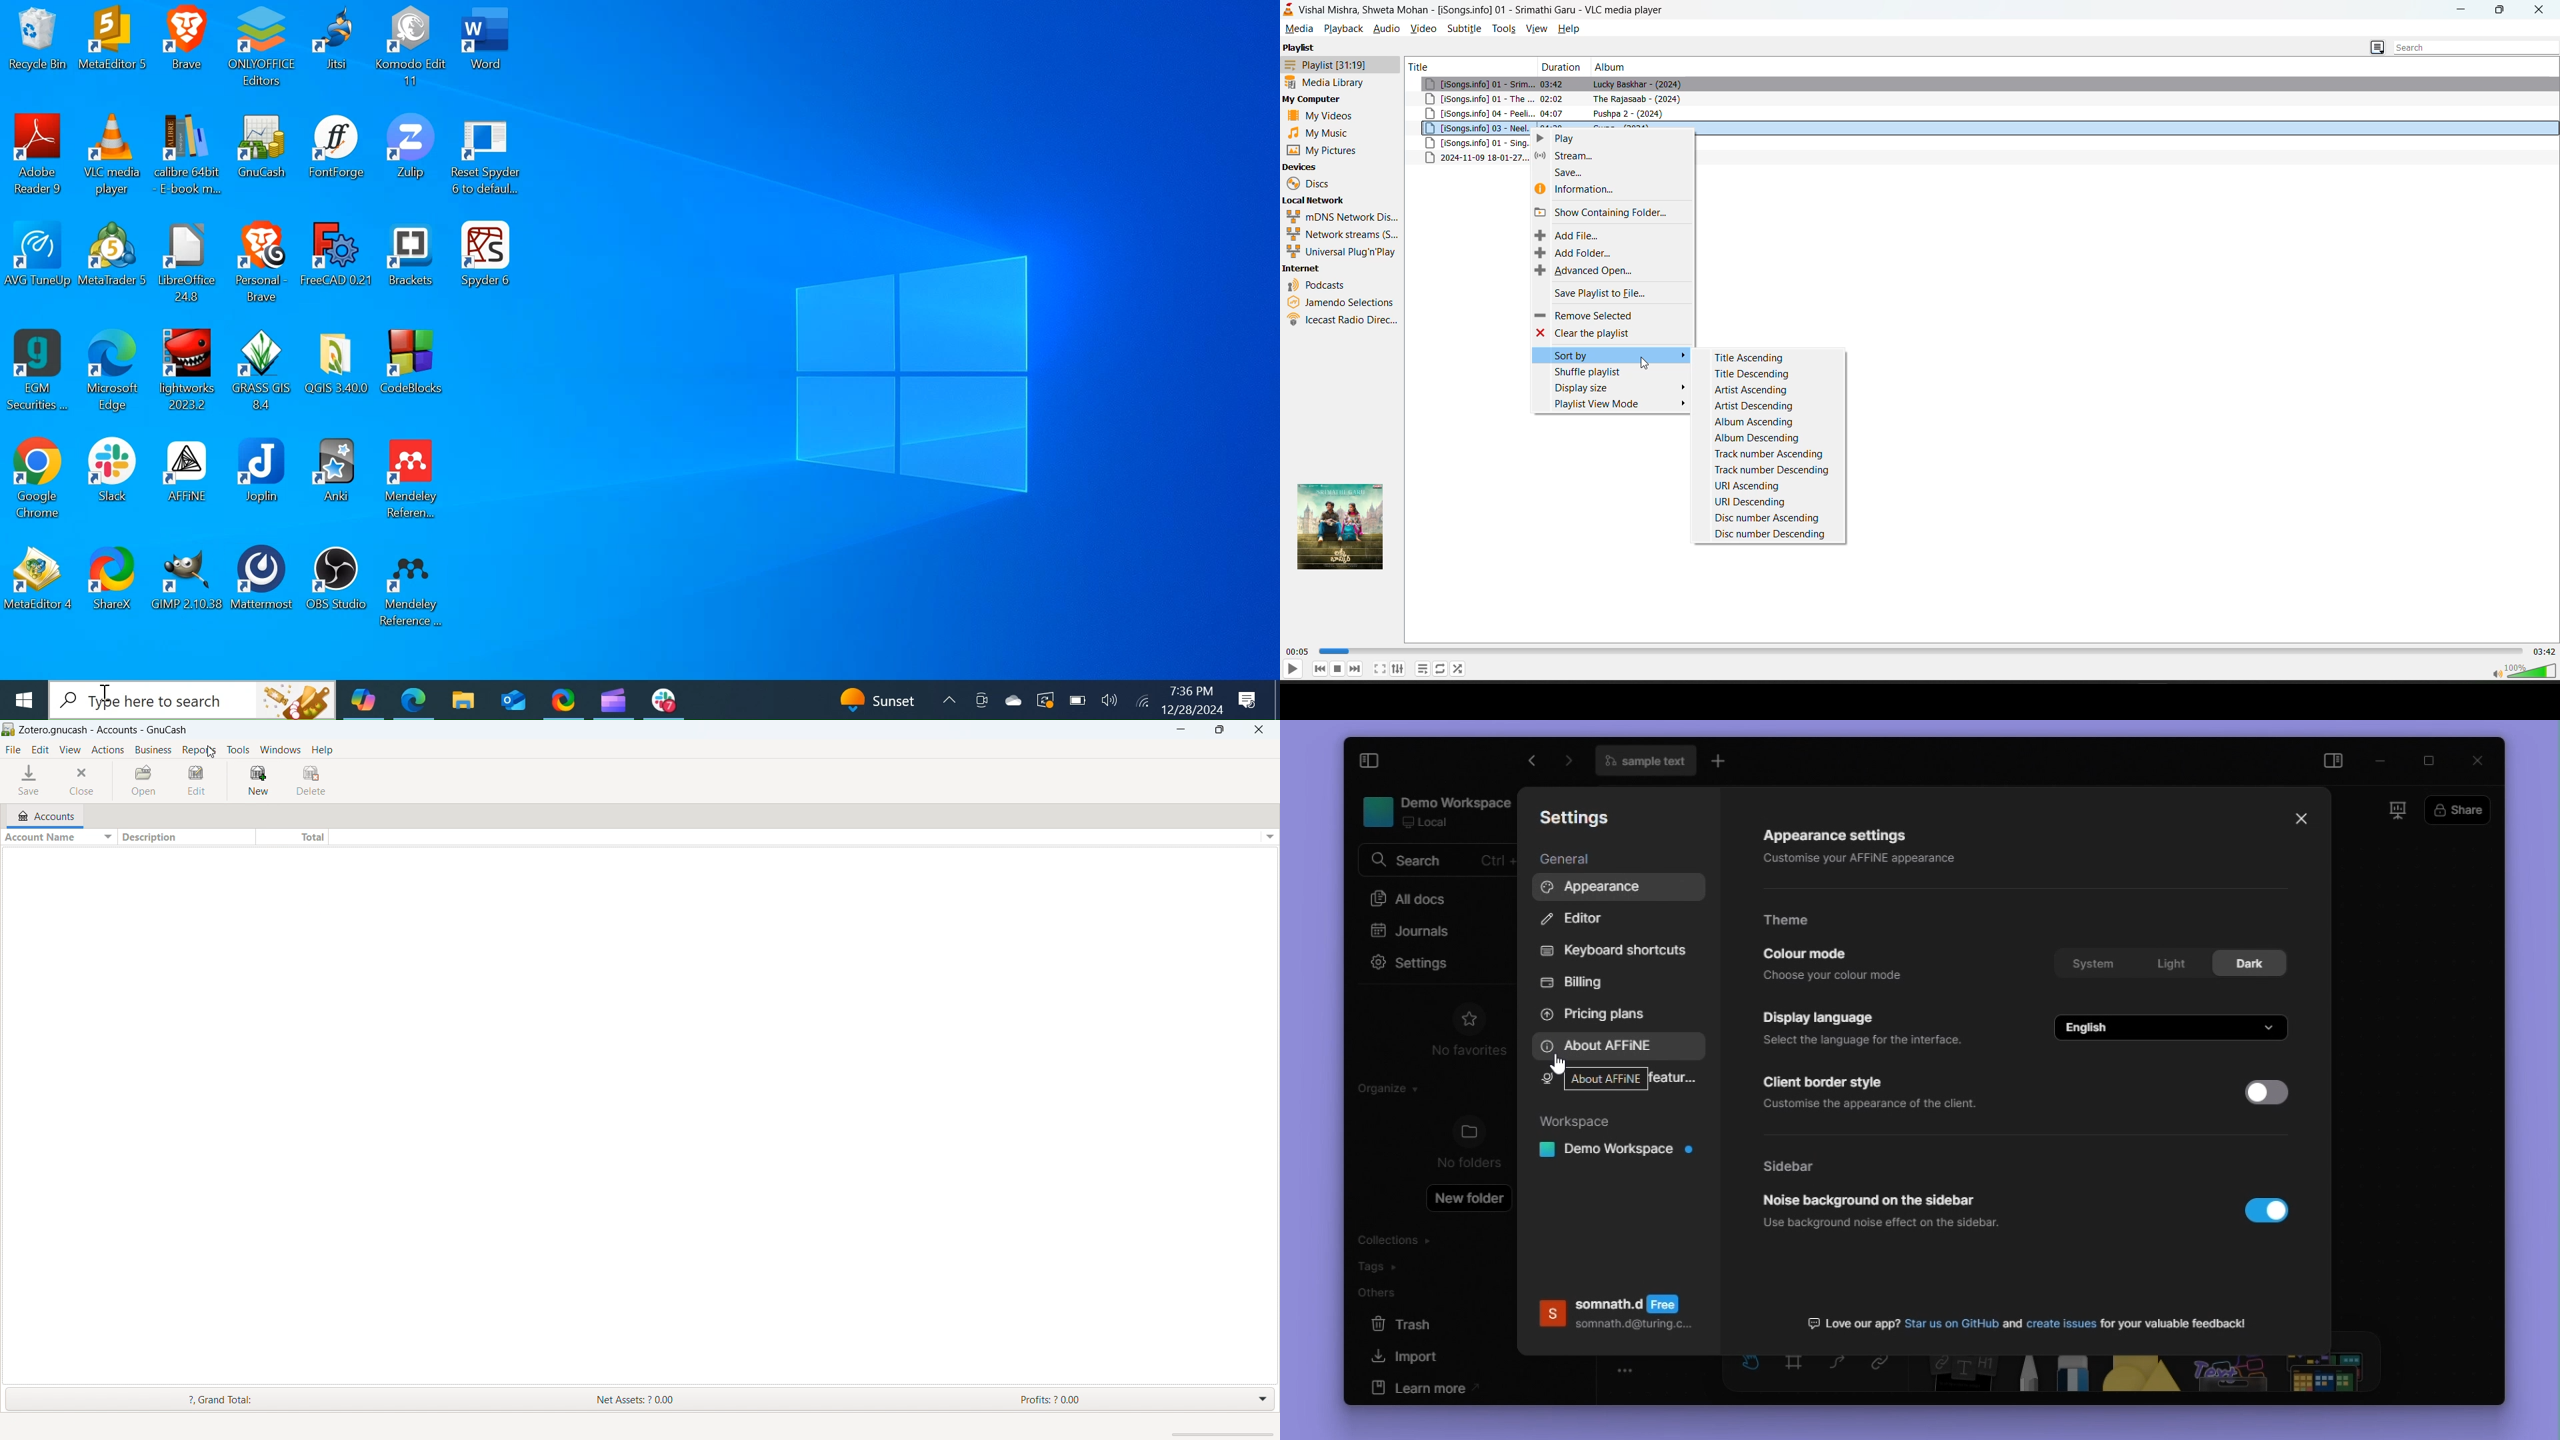  I want to click on GRASS GIS Desktop Icon, so click(261, 371).